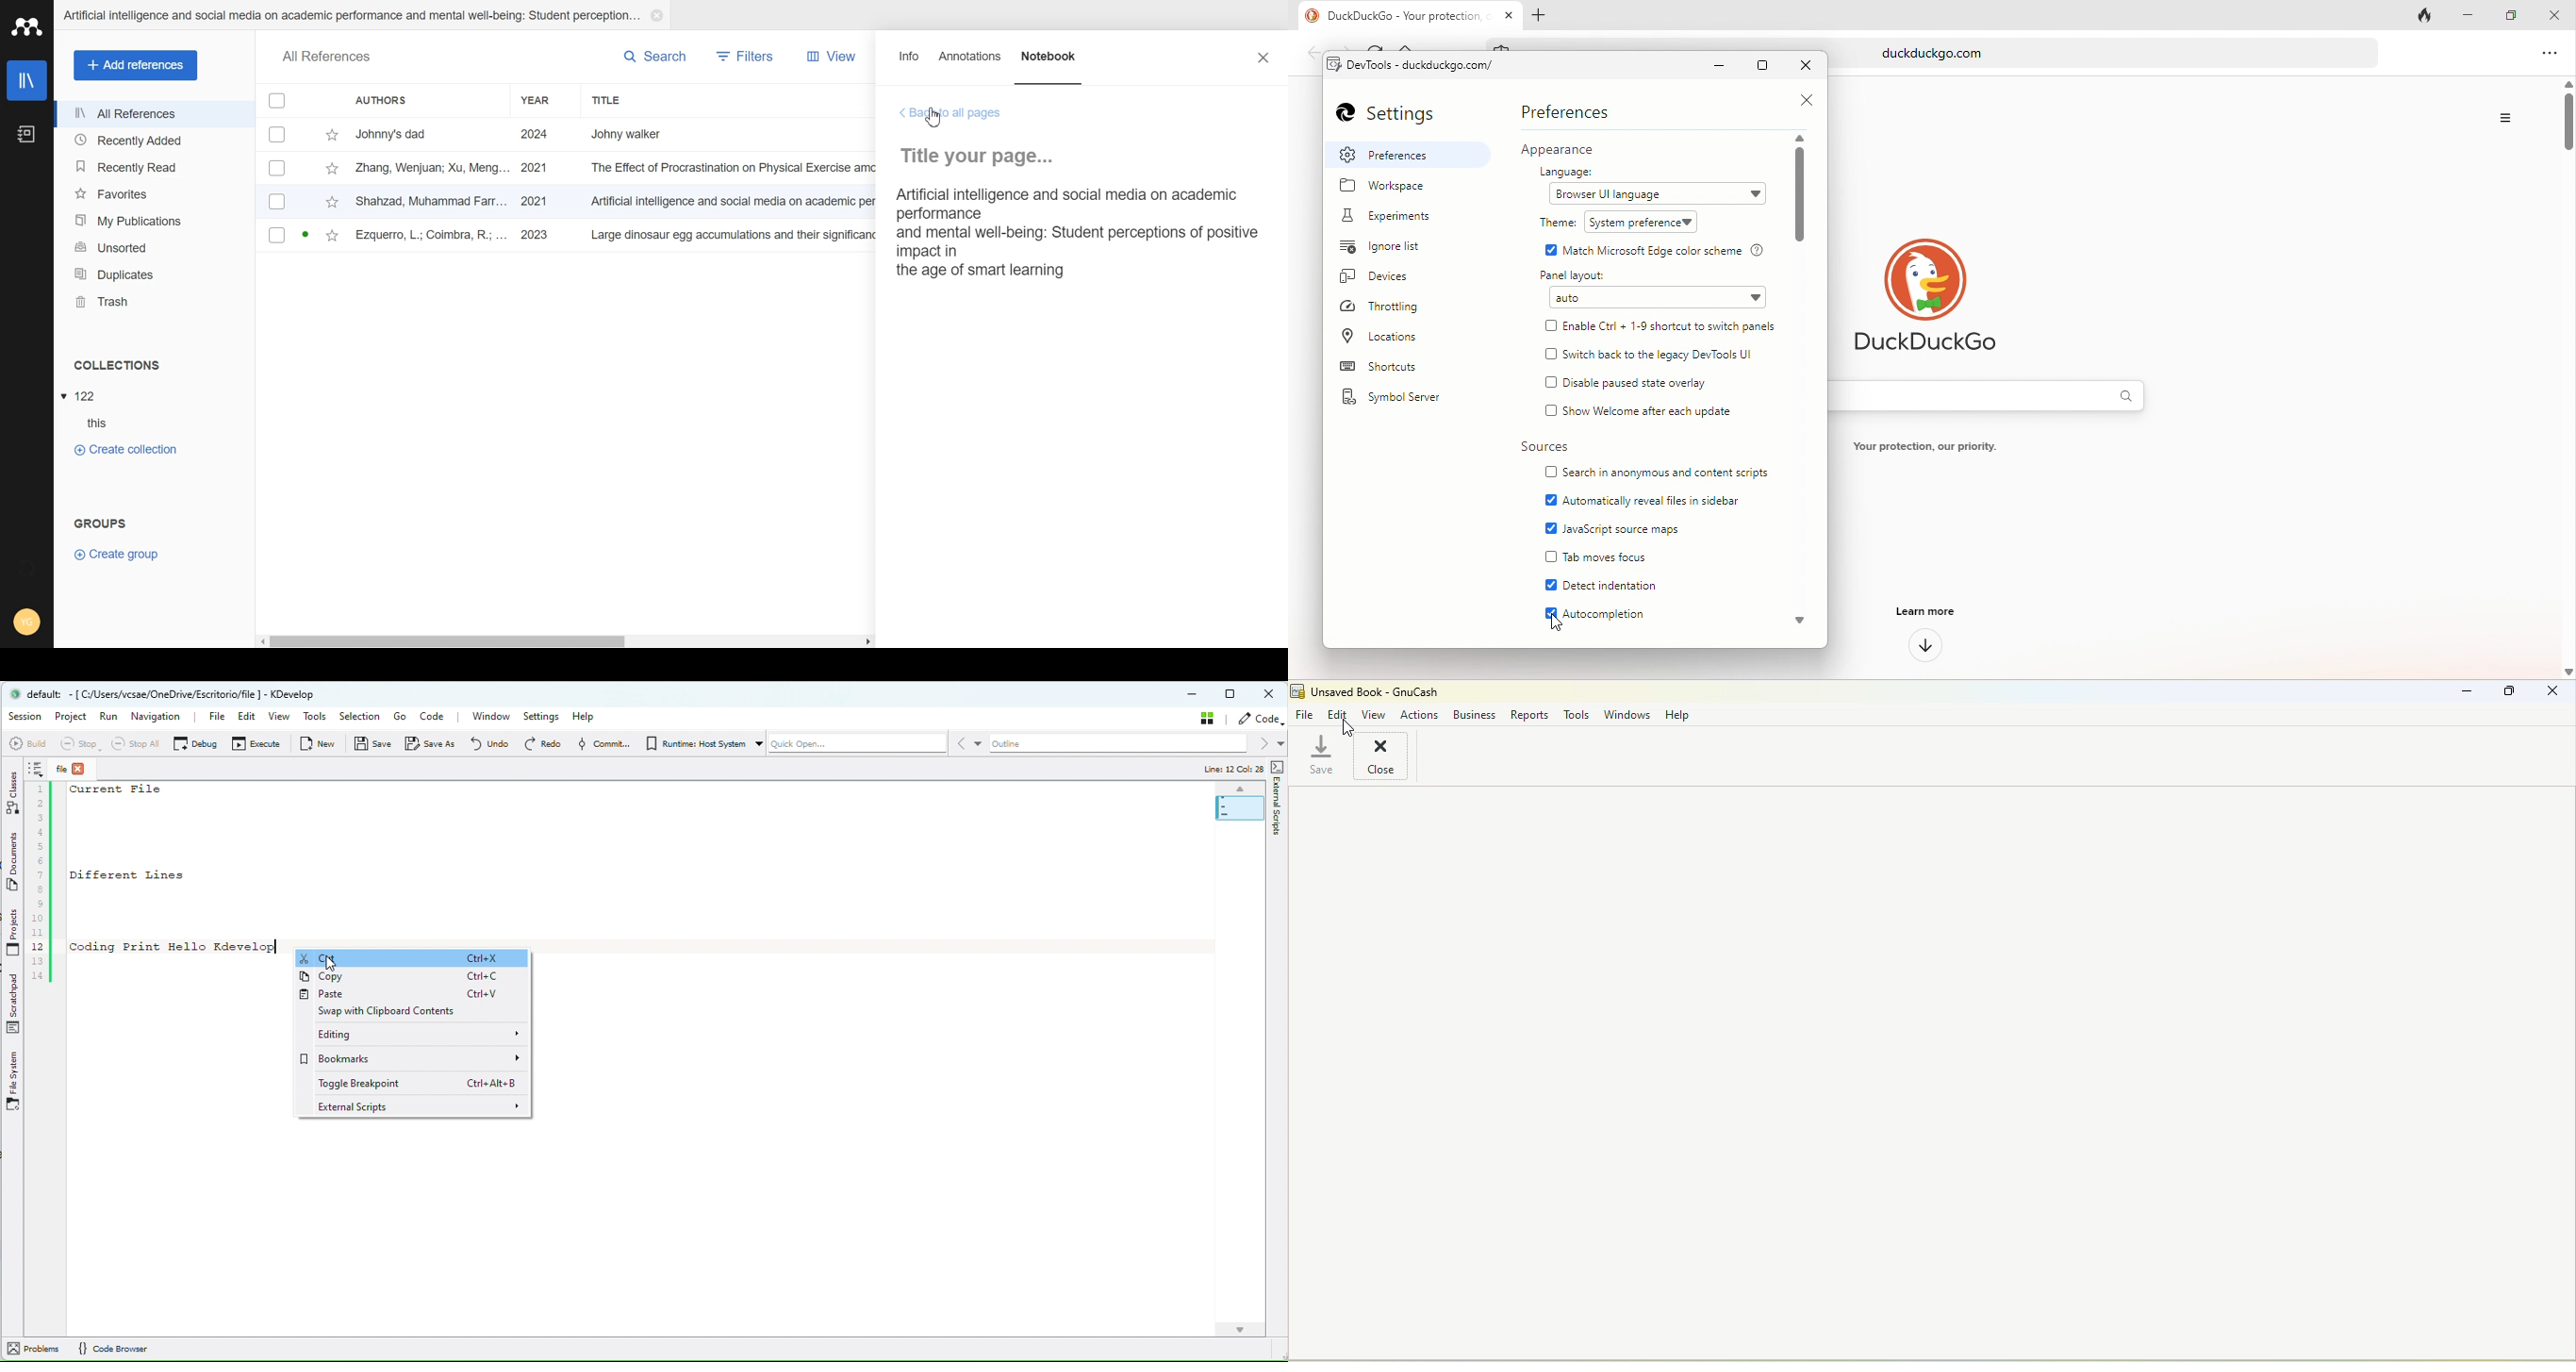 This screenshot has width=2576, height=1372. Describe the element at coordinates (827, 56) in the screenshot. I see `View` at that location.